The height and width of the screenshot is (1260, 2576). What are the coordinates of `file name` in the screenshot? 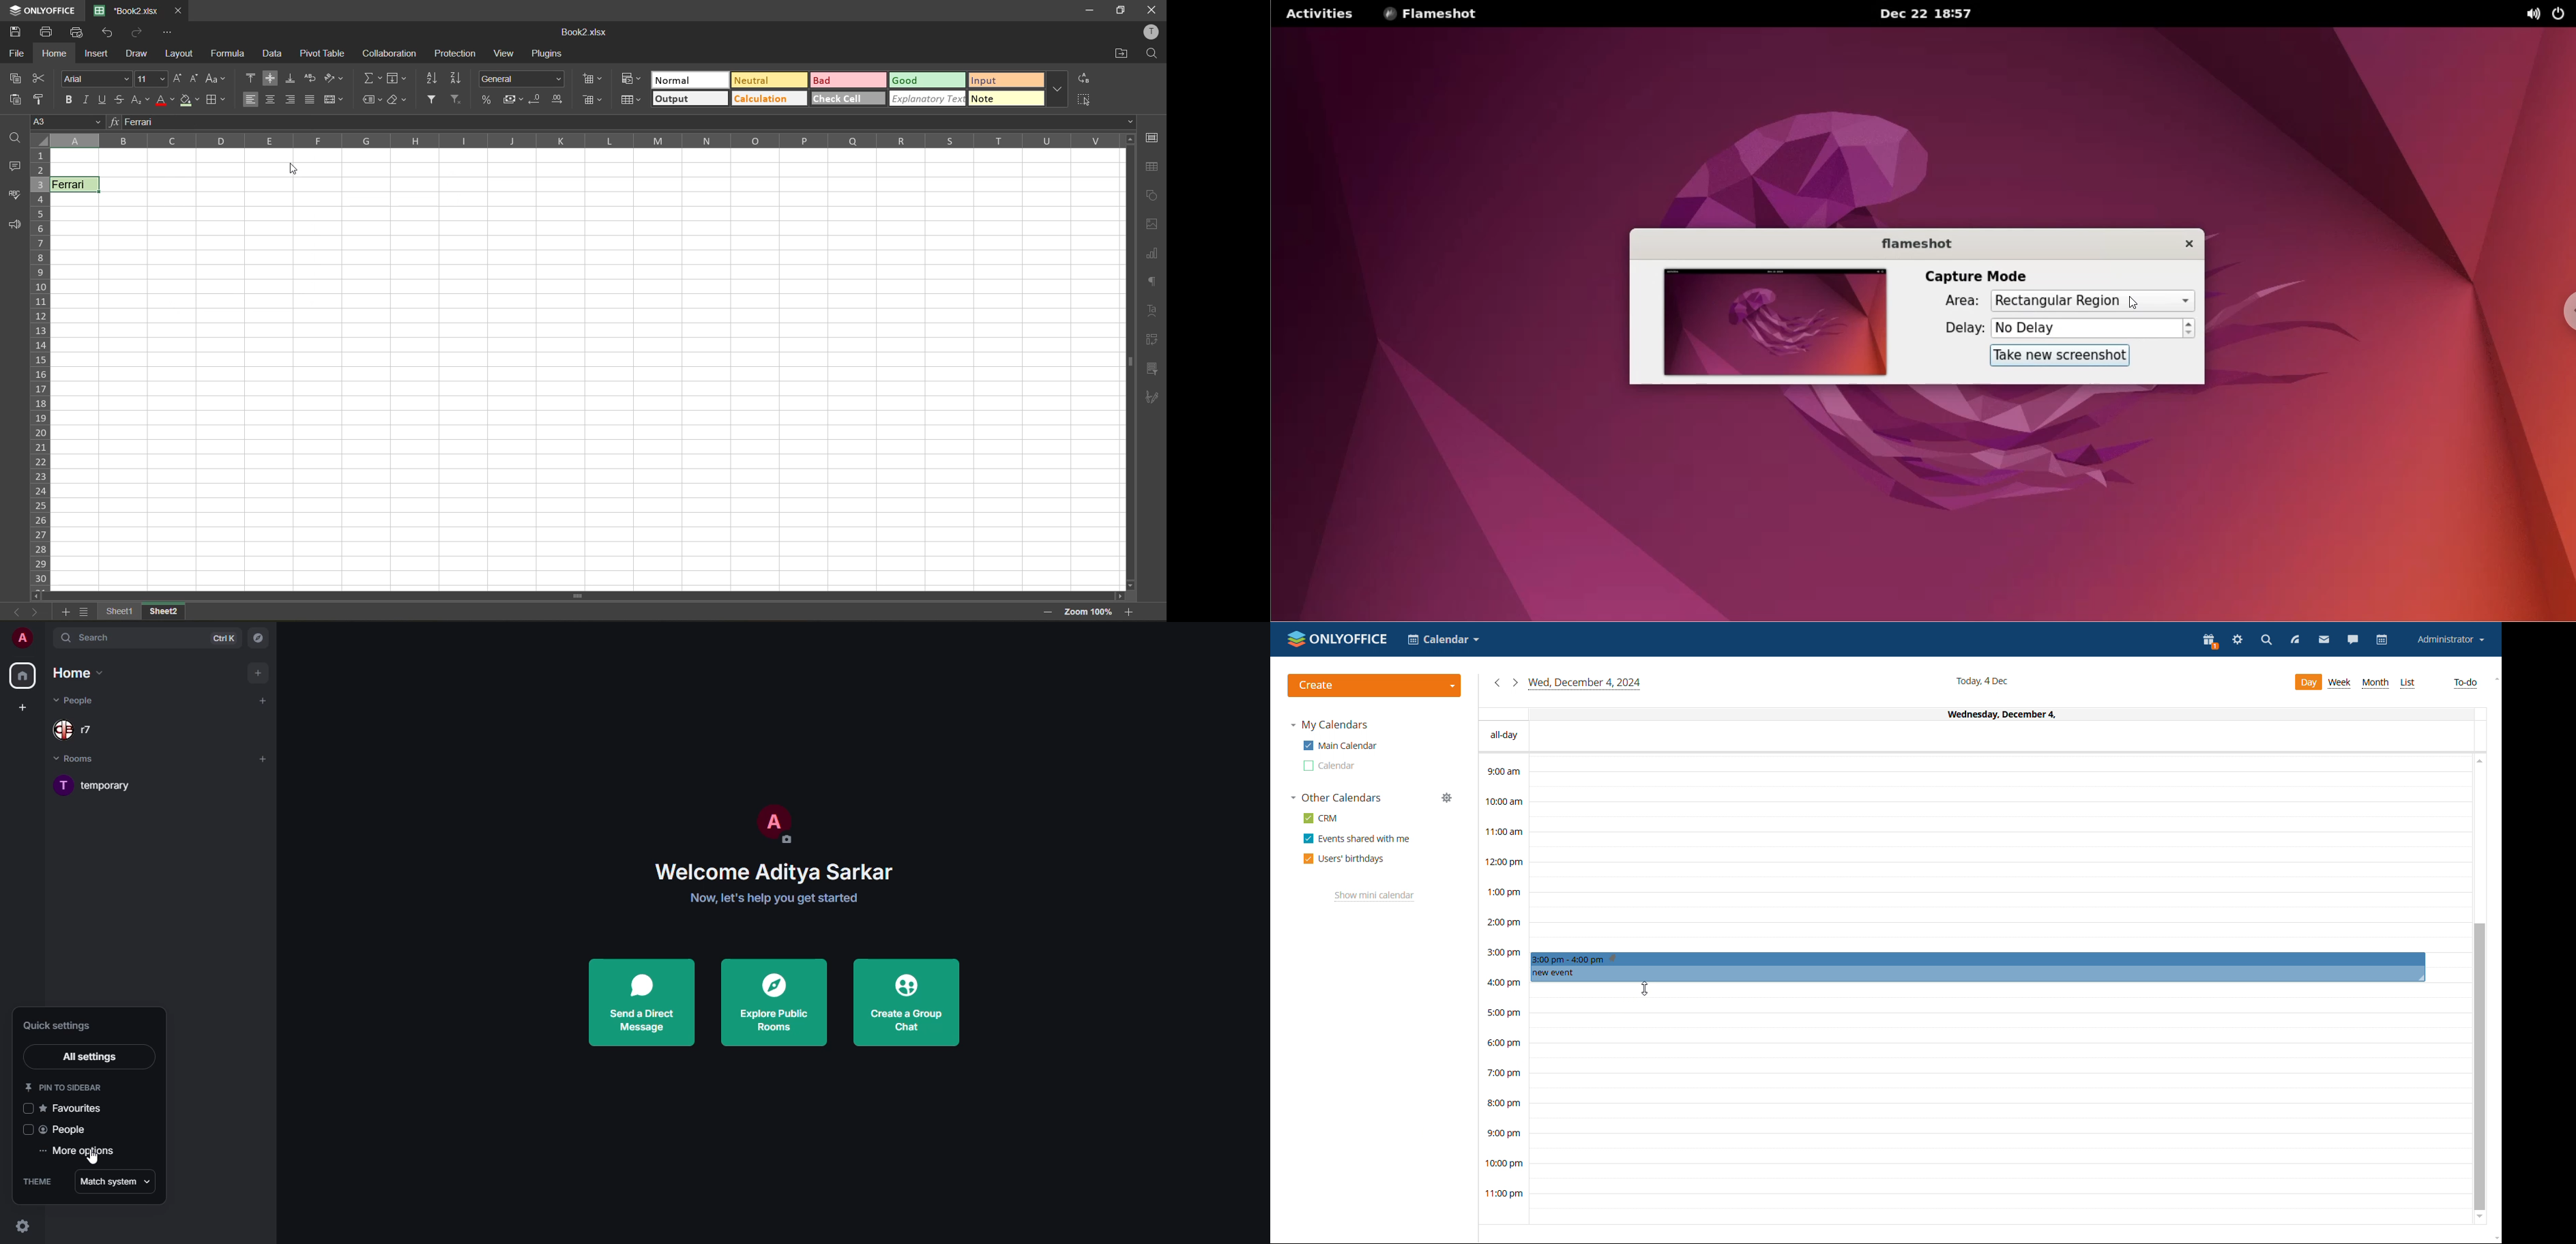 It's located at (125, 9).